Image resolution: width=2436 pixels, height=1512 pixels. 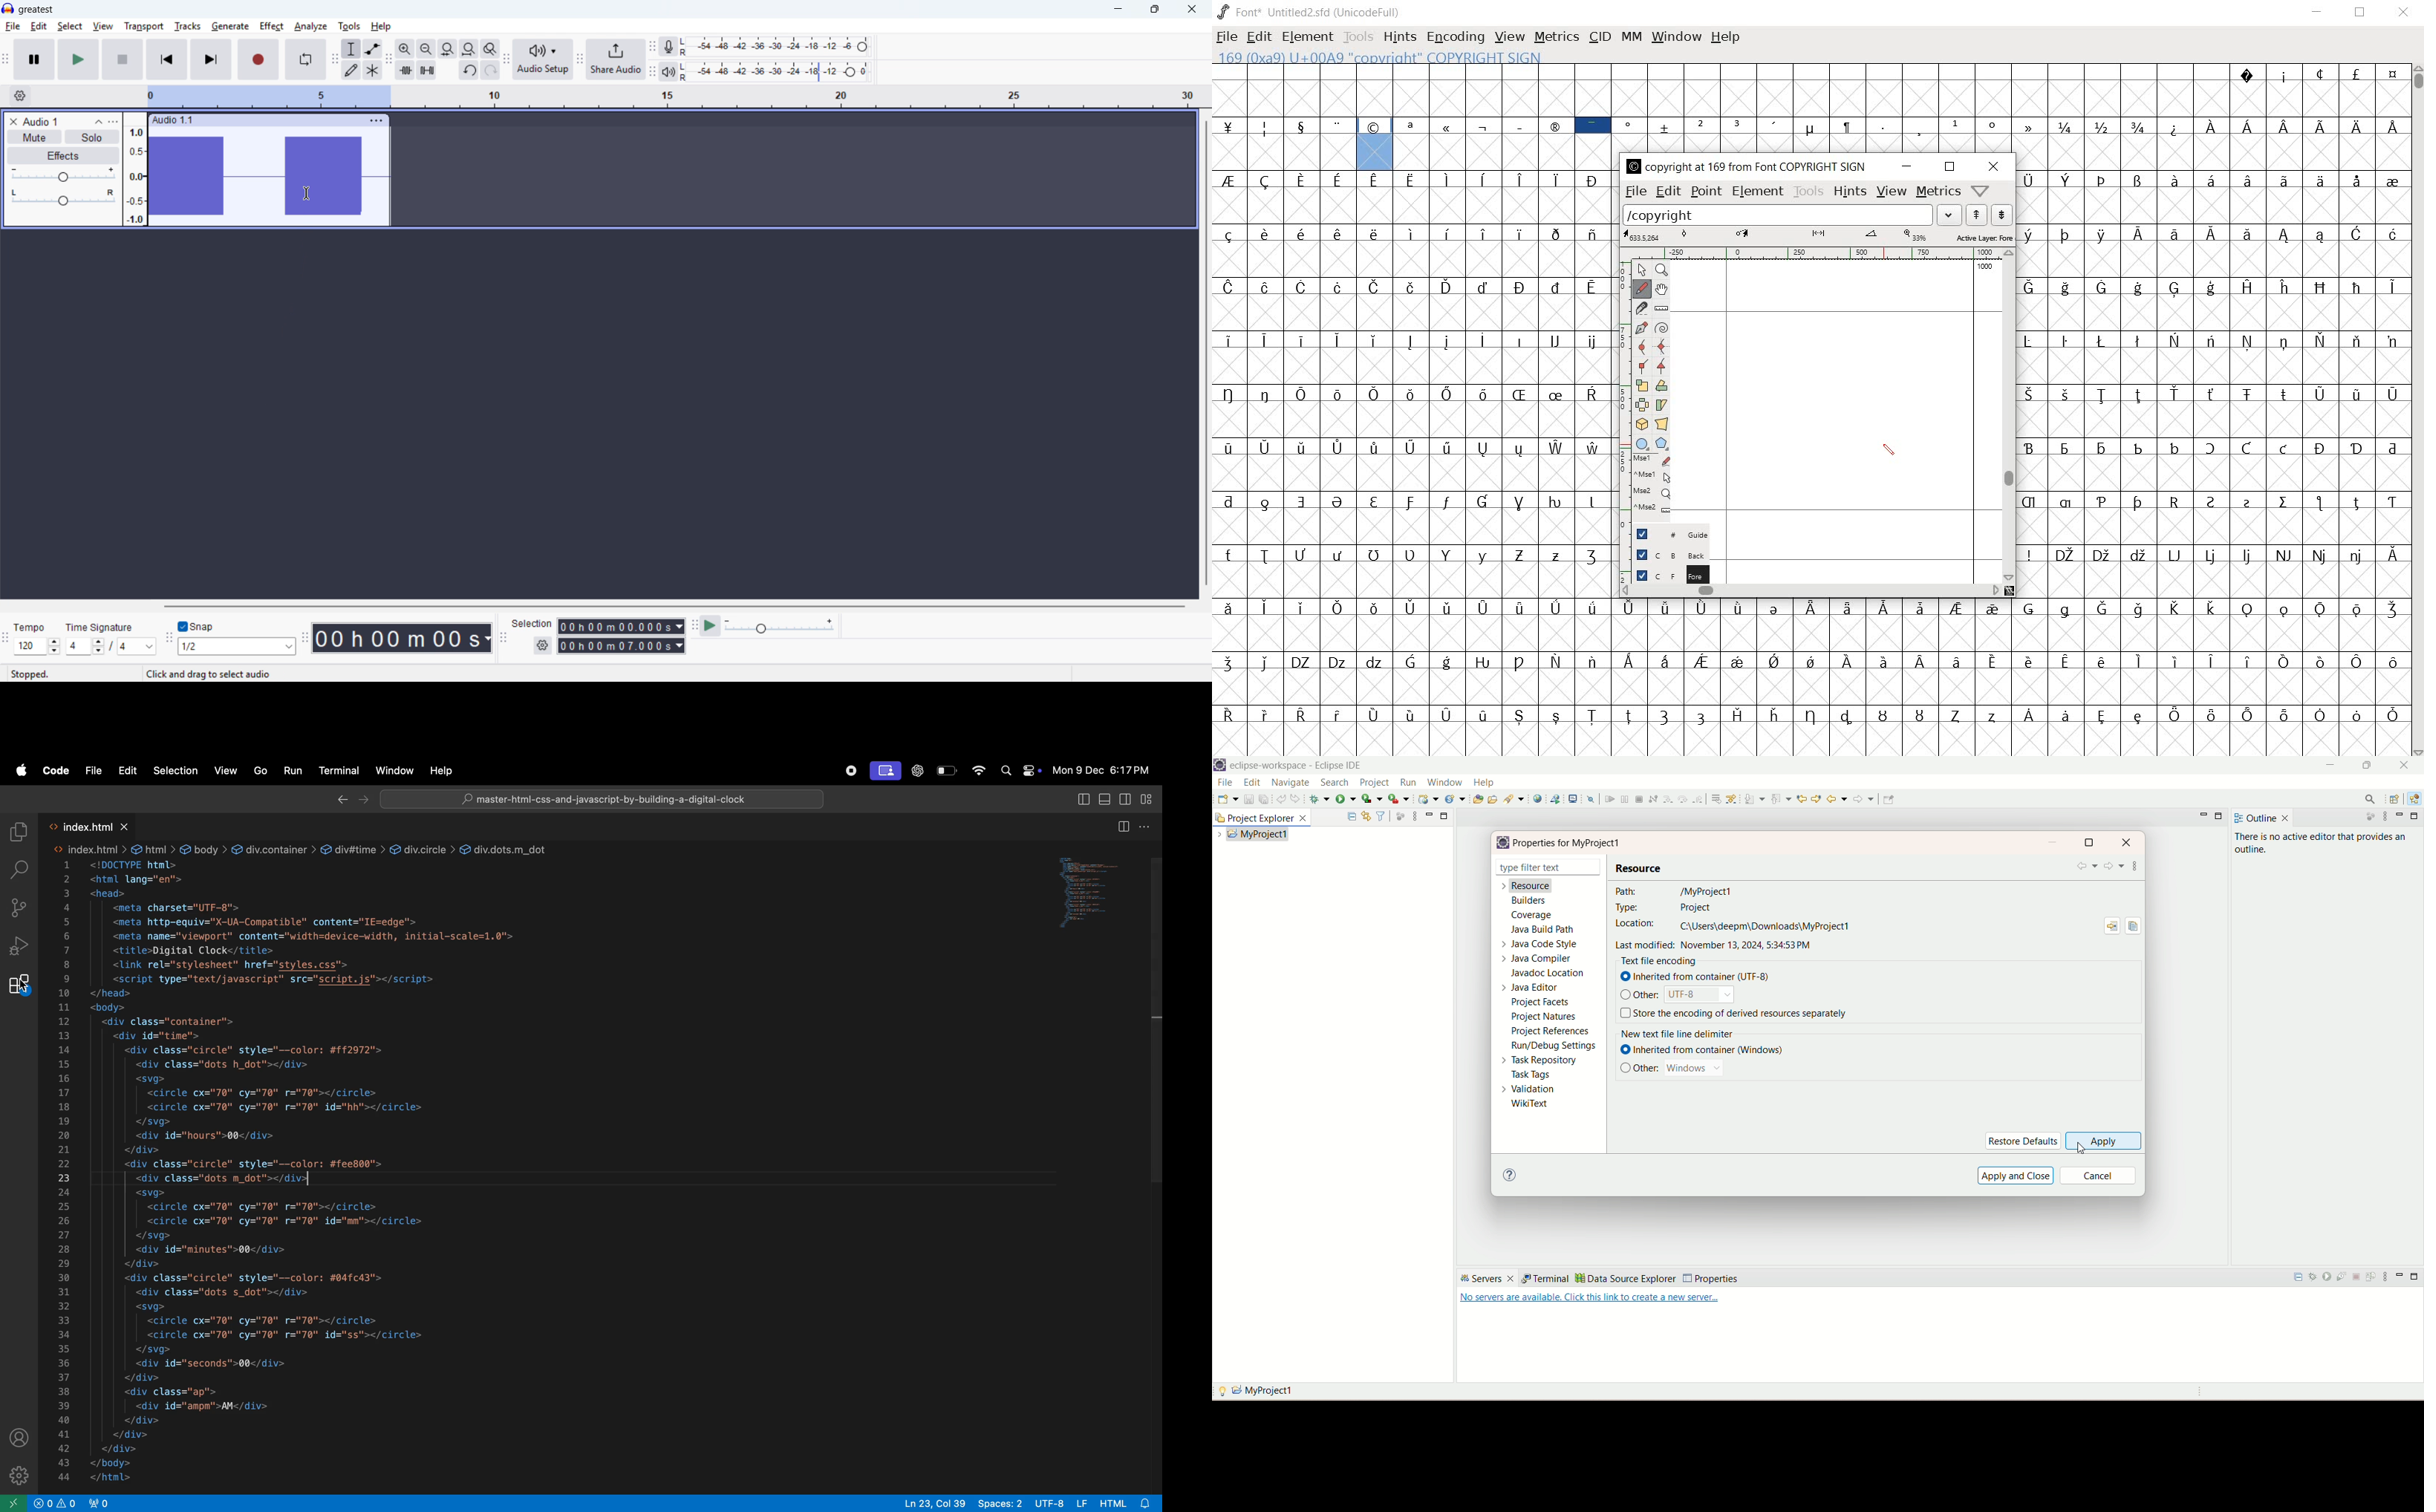 I want to click on go back, so click(x=340, y=799).